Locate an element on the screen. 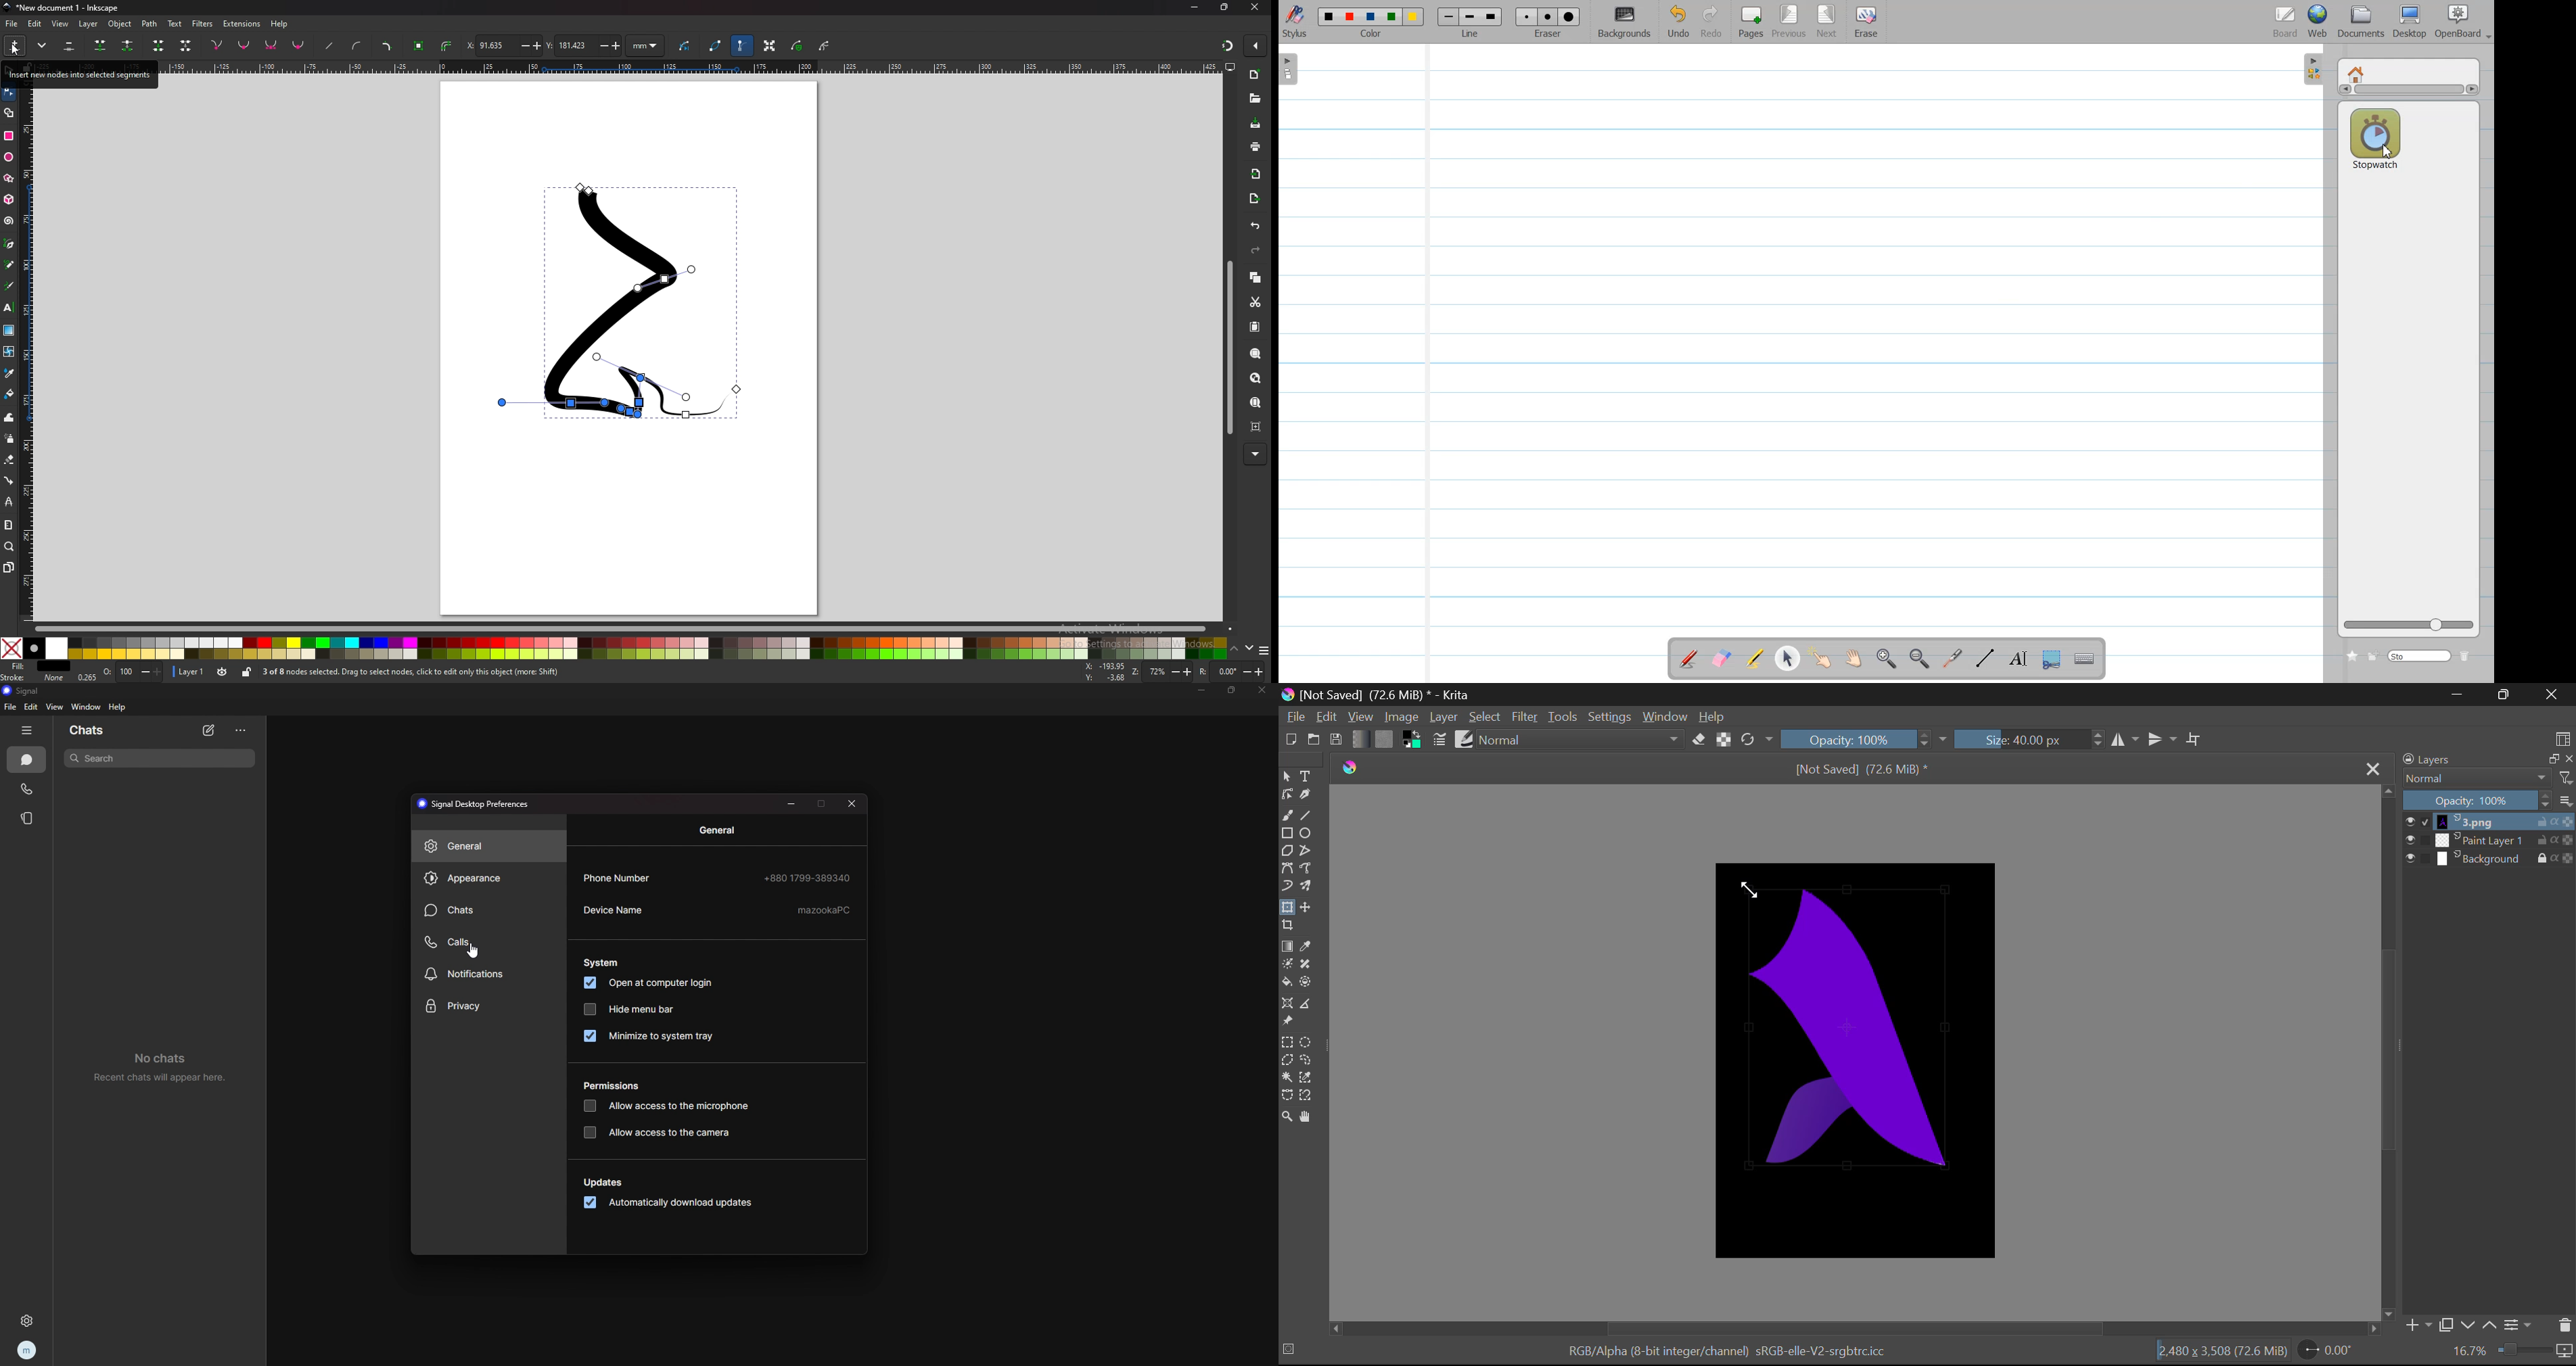 This screenshot has height=1372, width=2576. join endnotes with new segment is located at coordinates (159, 46).